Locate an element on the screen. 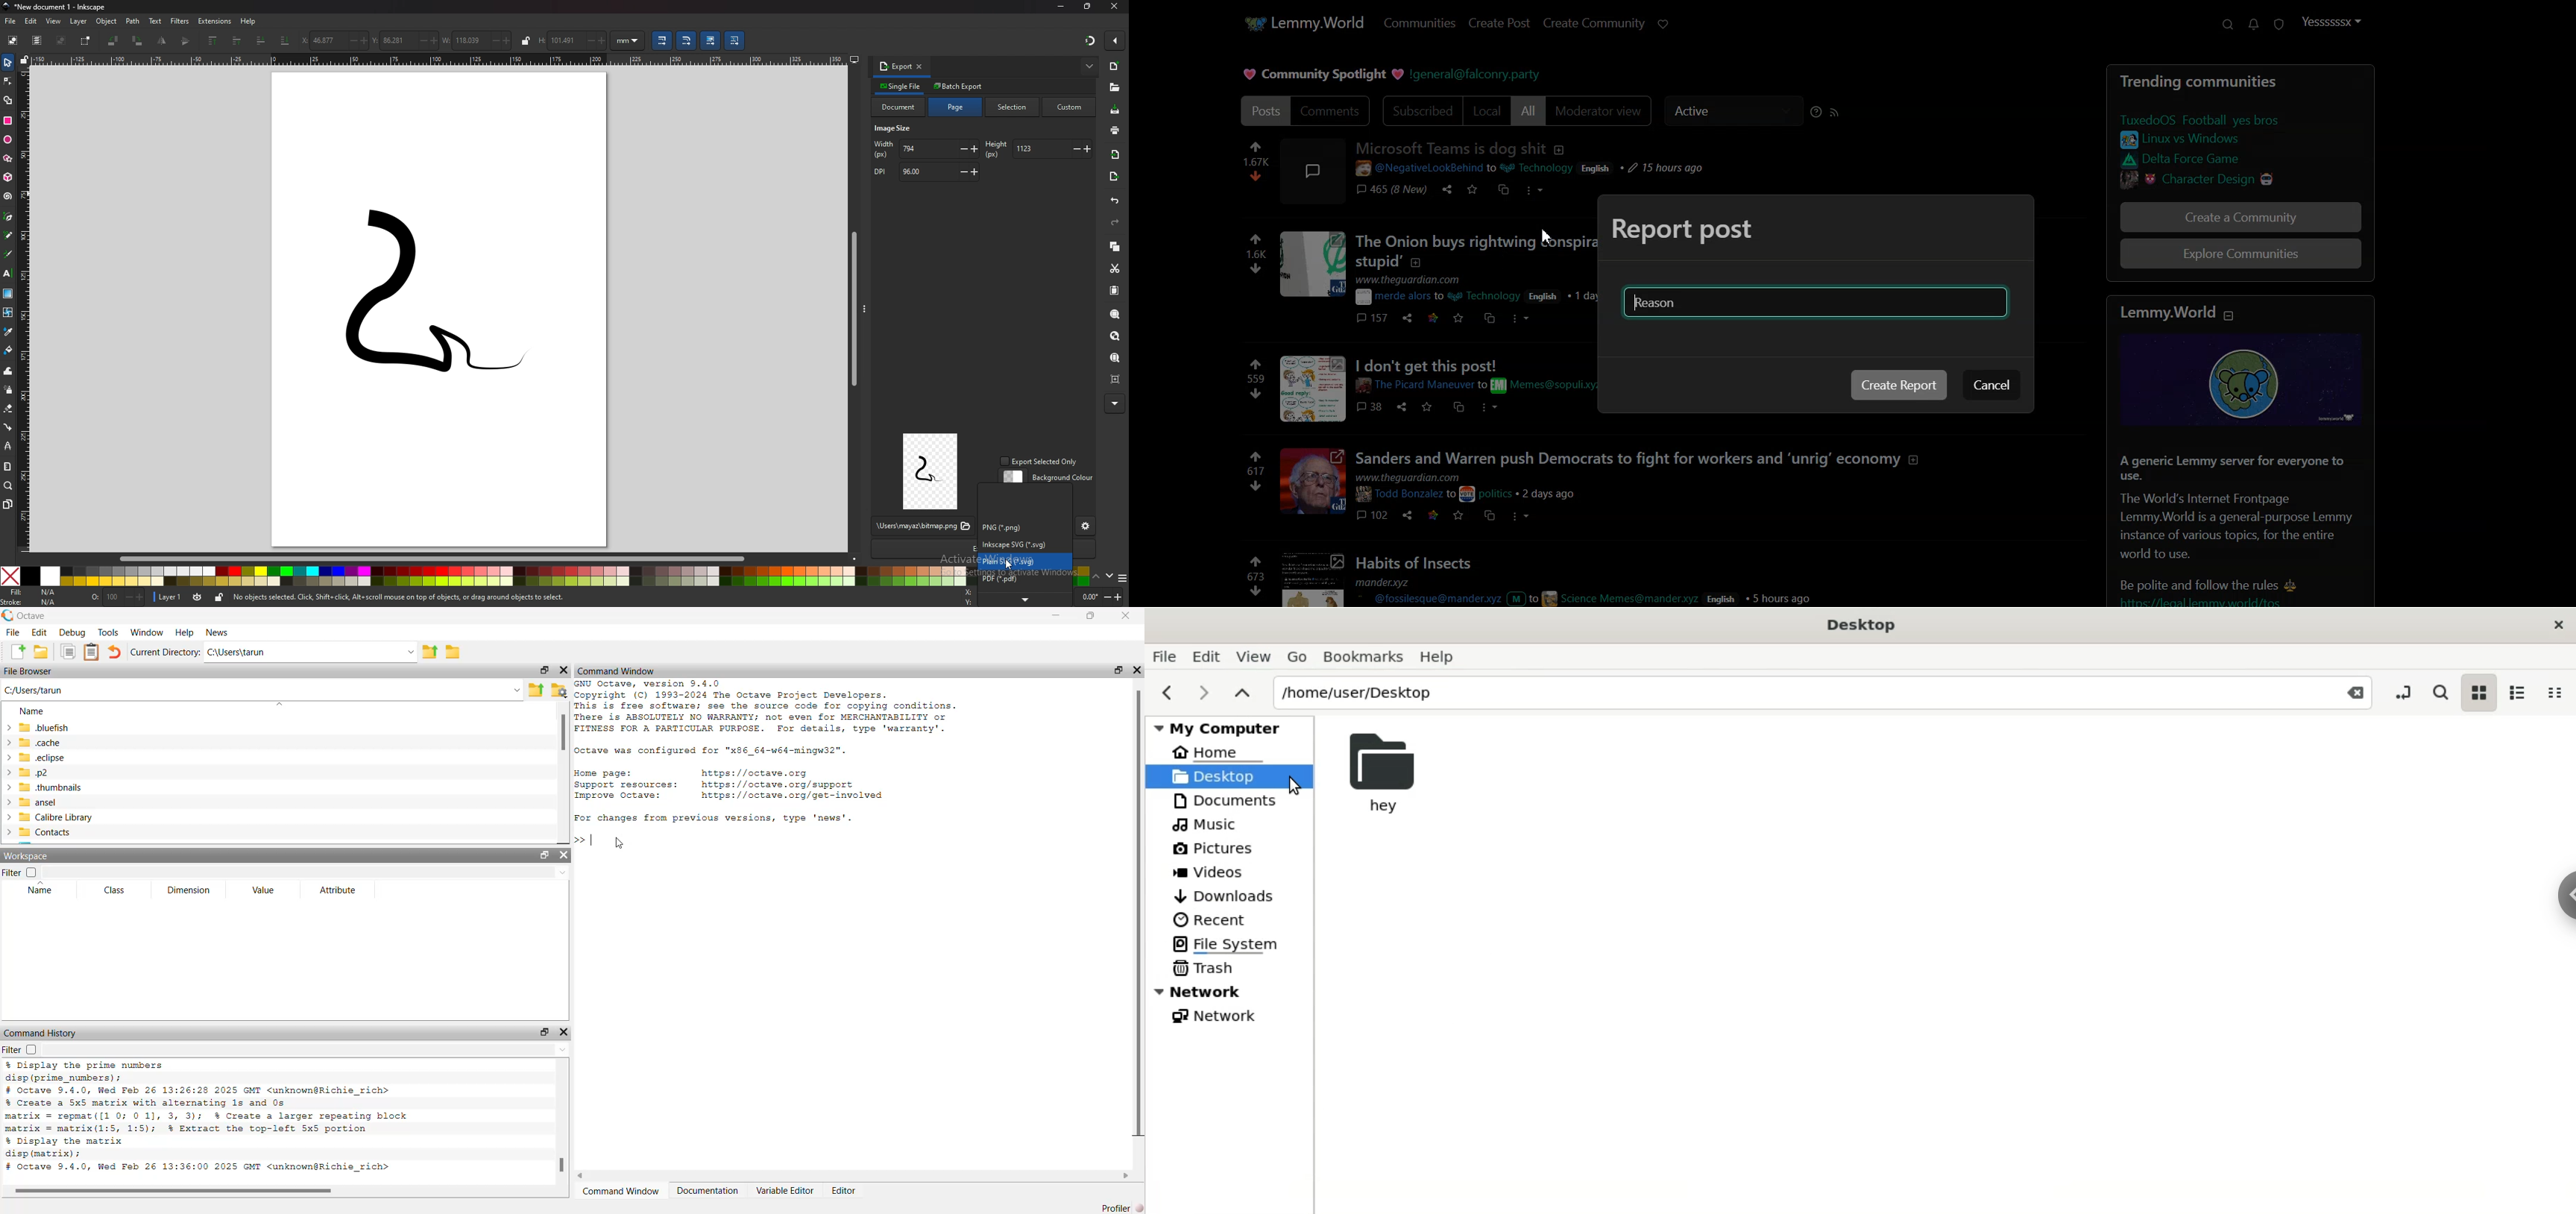  fill is located at coordinates (34, 592).